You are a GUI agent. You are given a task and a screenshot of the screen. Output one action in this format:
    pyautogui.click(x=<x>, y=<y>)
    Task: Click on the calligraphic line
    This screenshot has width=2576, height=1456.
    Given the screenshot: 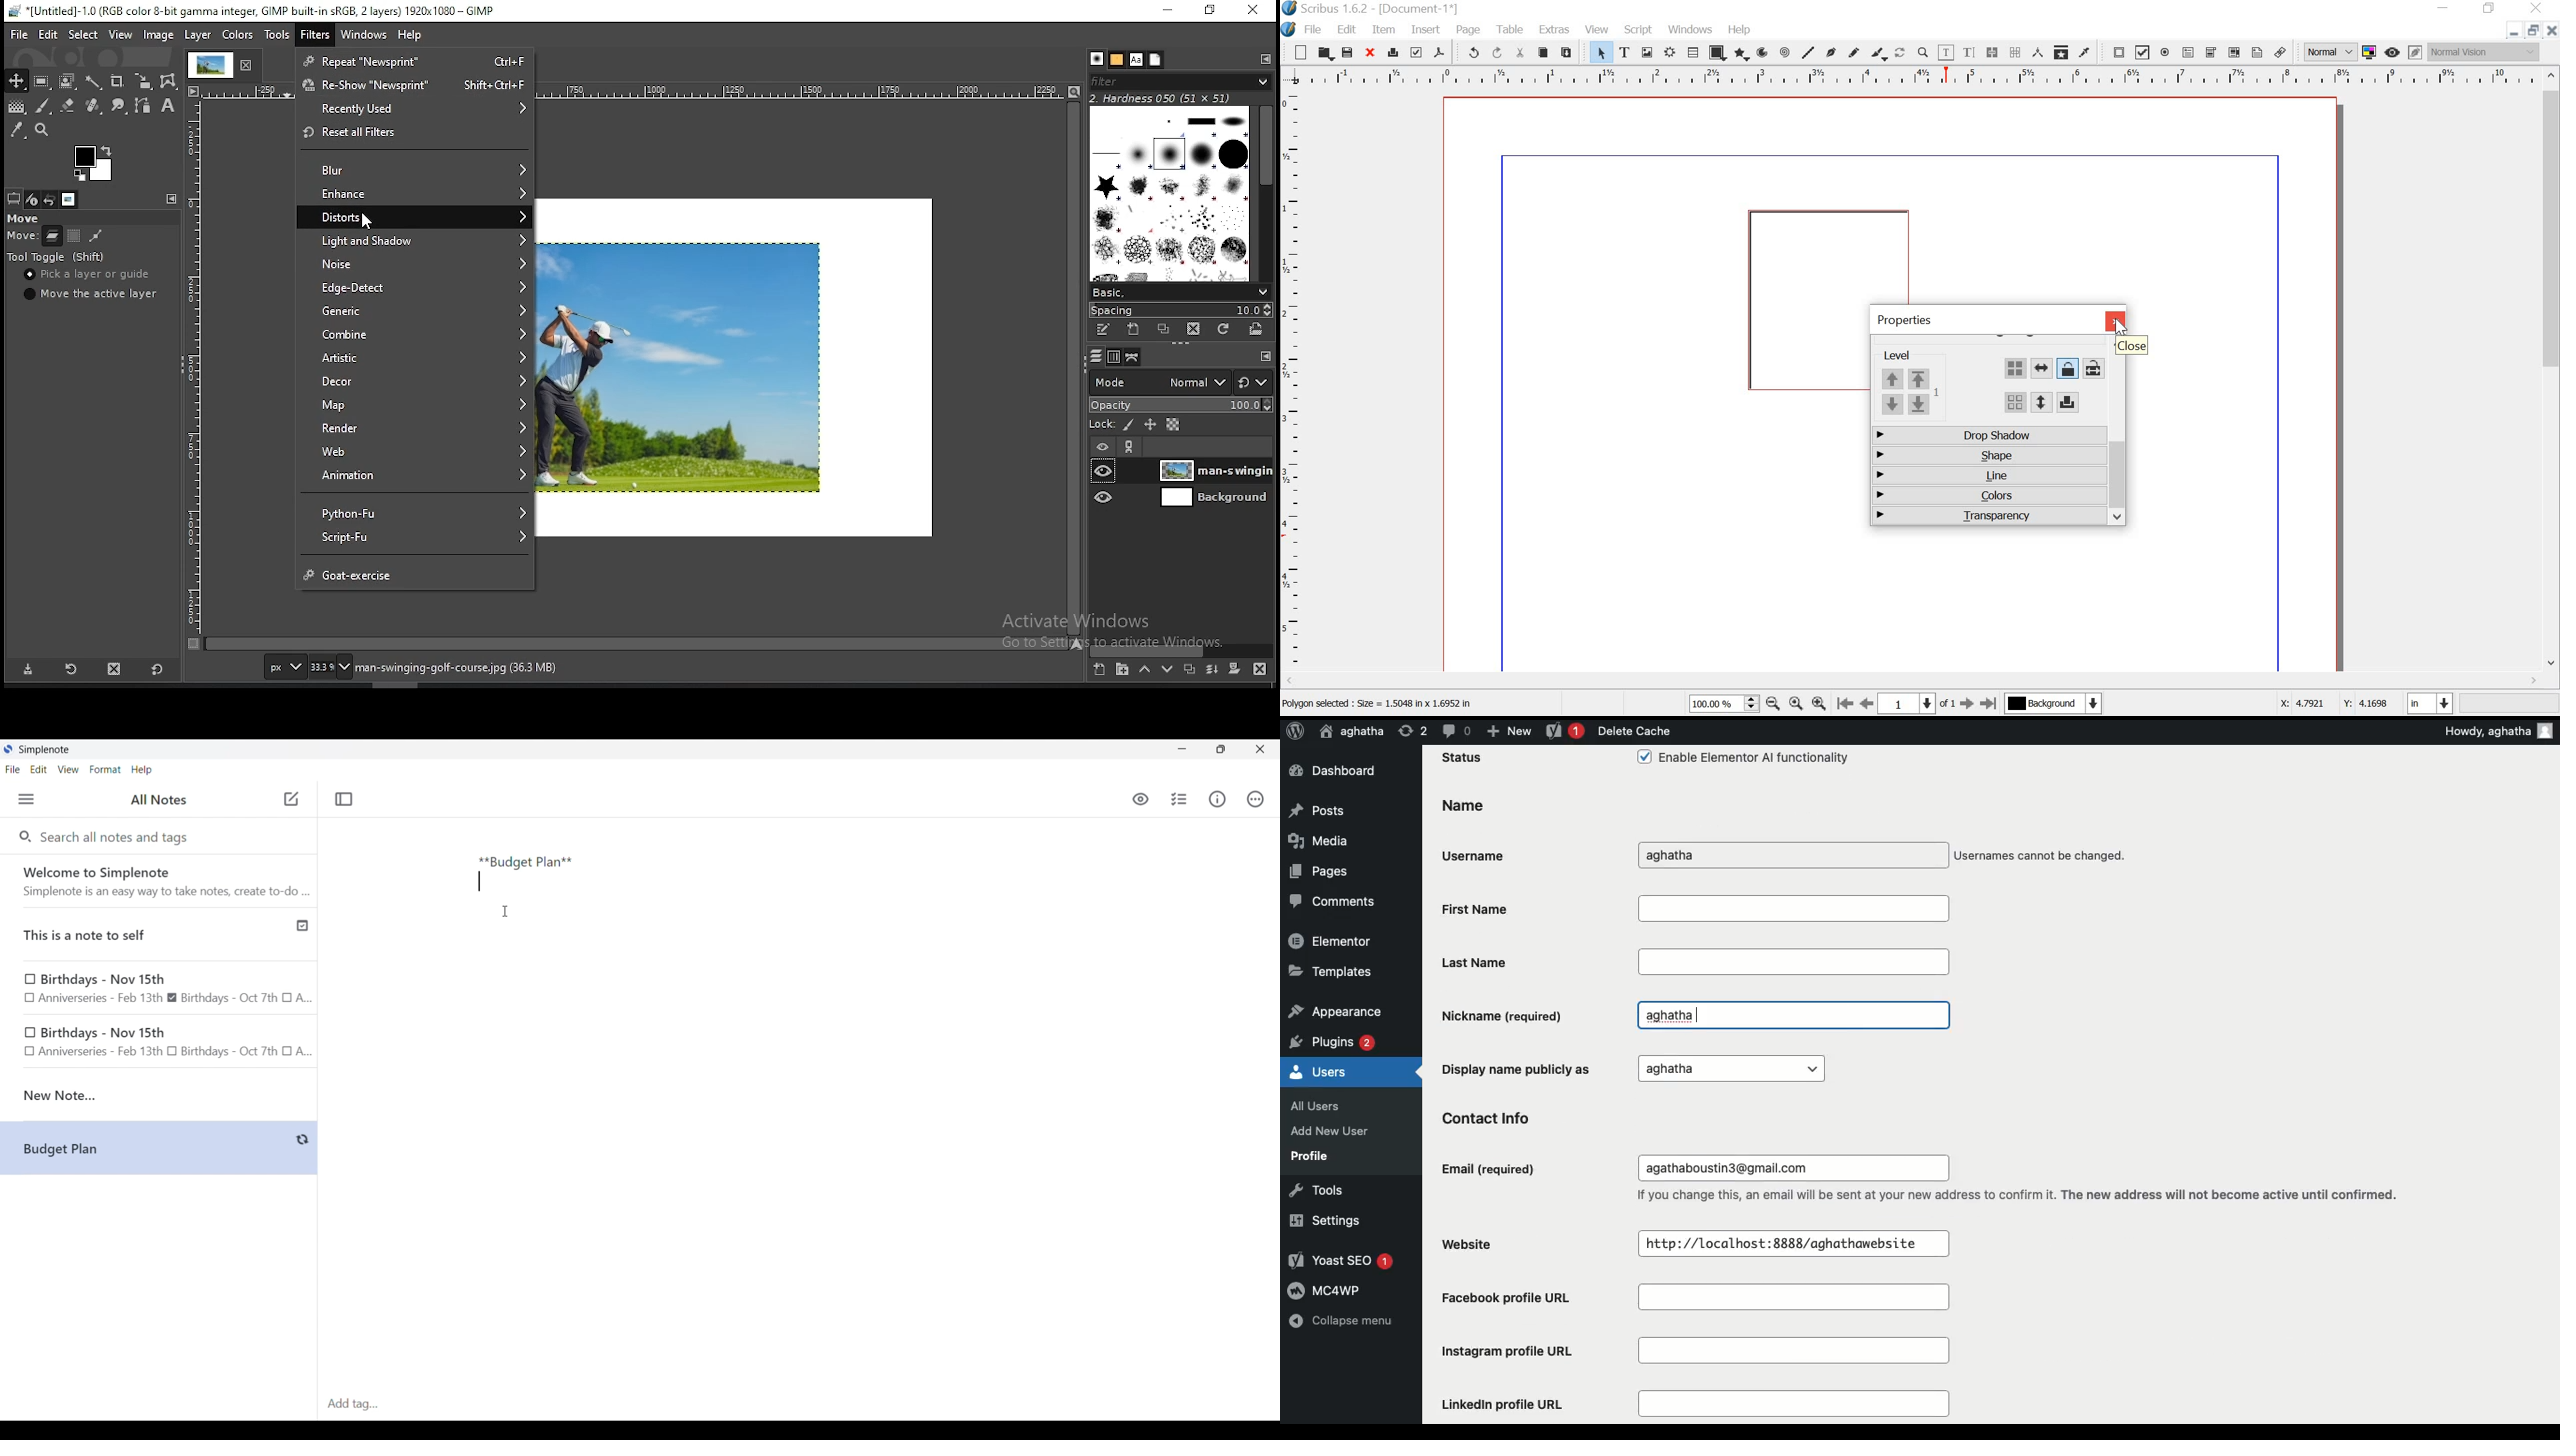 What is the action you would take?
    pyautogui.click(x=1879, y=55)
    